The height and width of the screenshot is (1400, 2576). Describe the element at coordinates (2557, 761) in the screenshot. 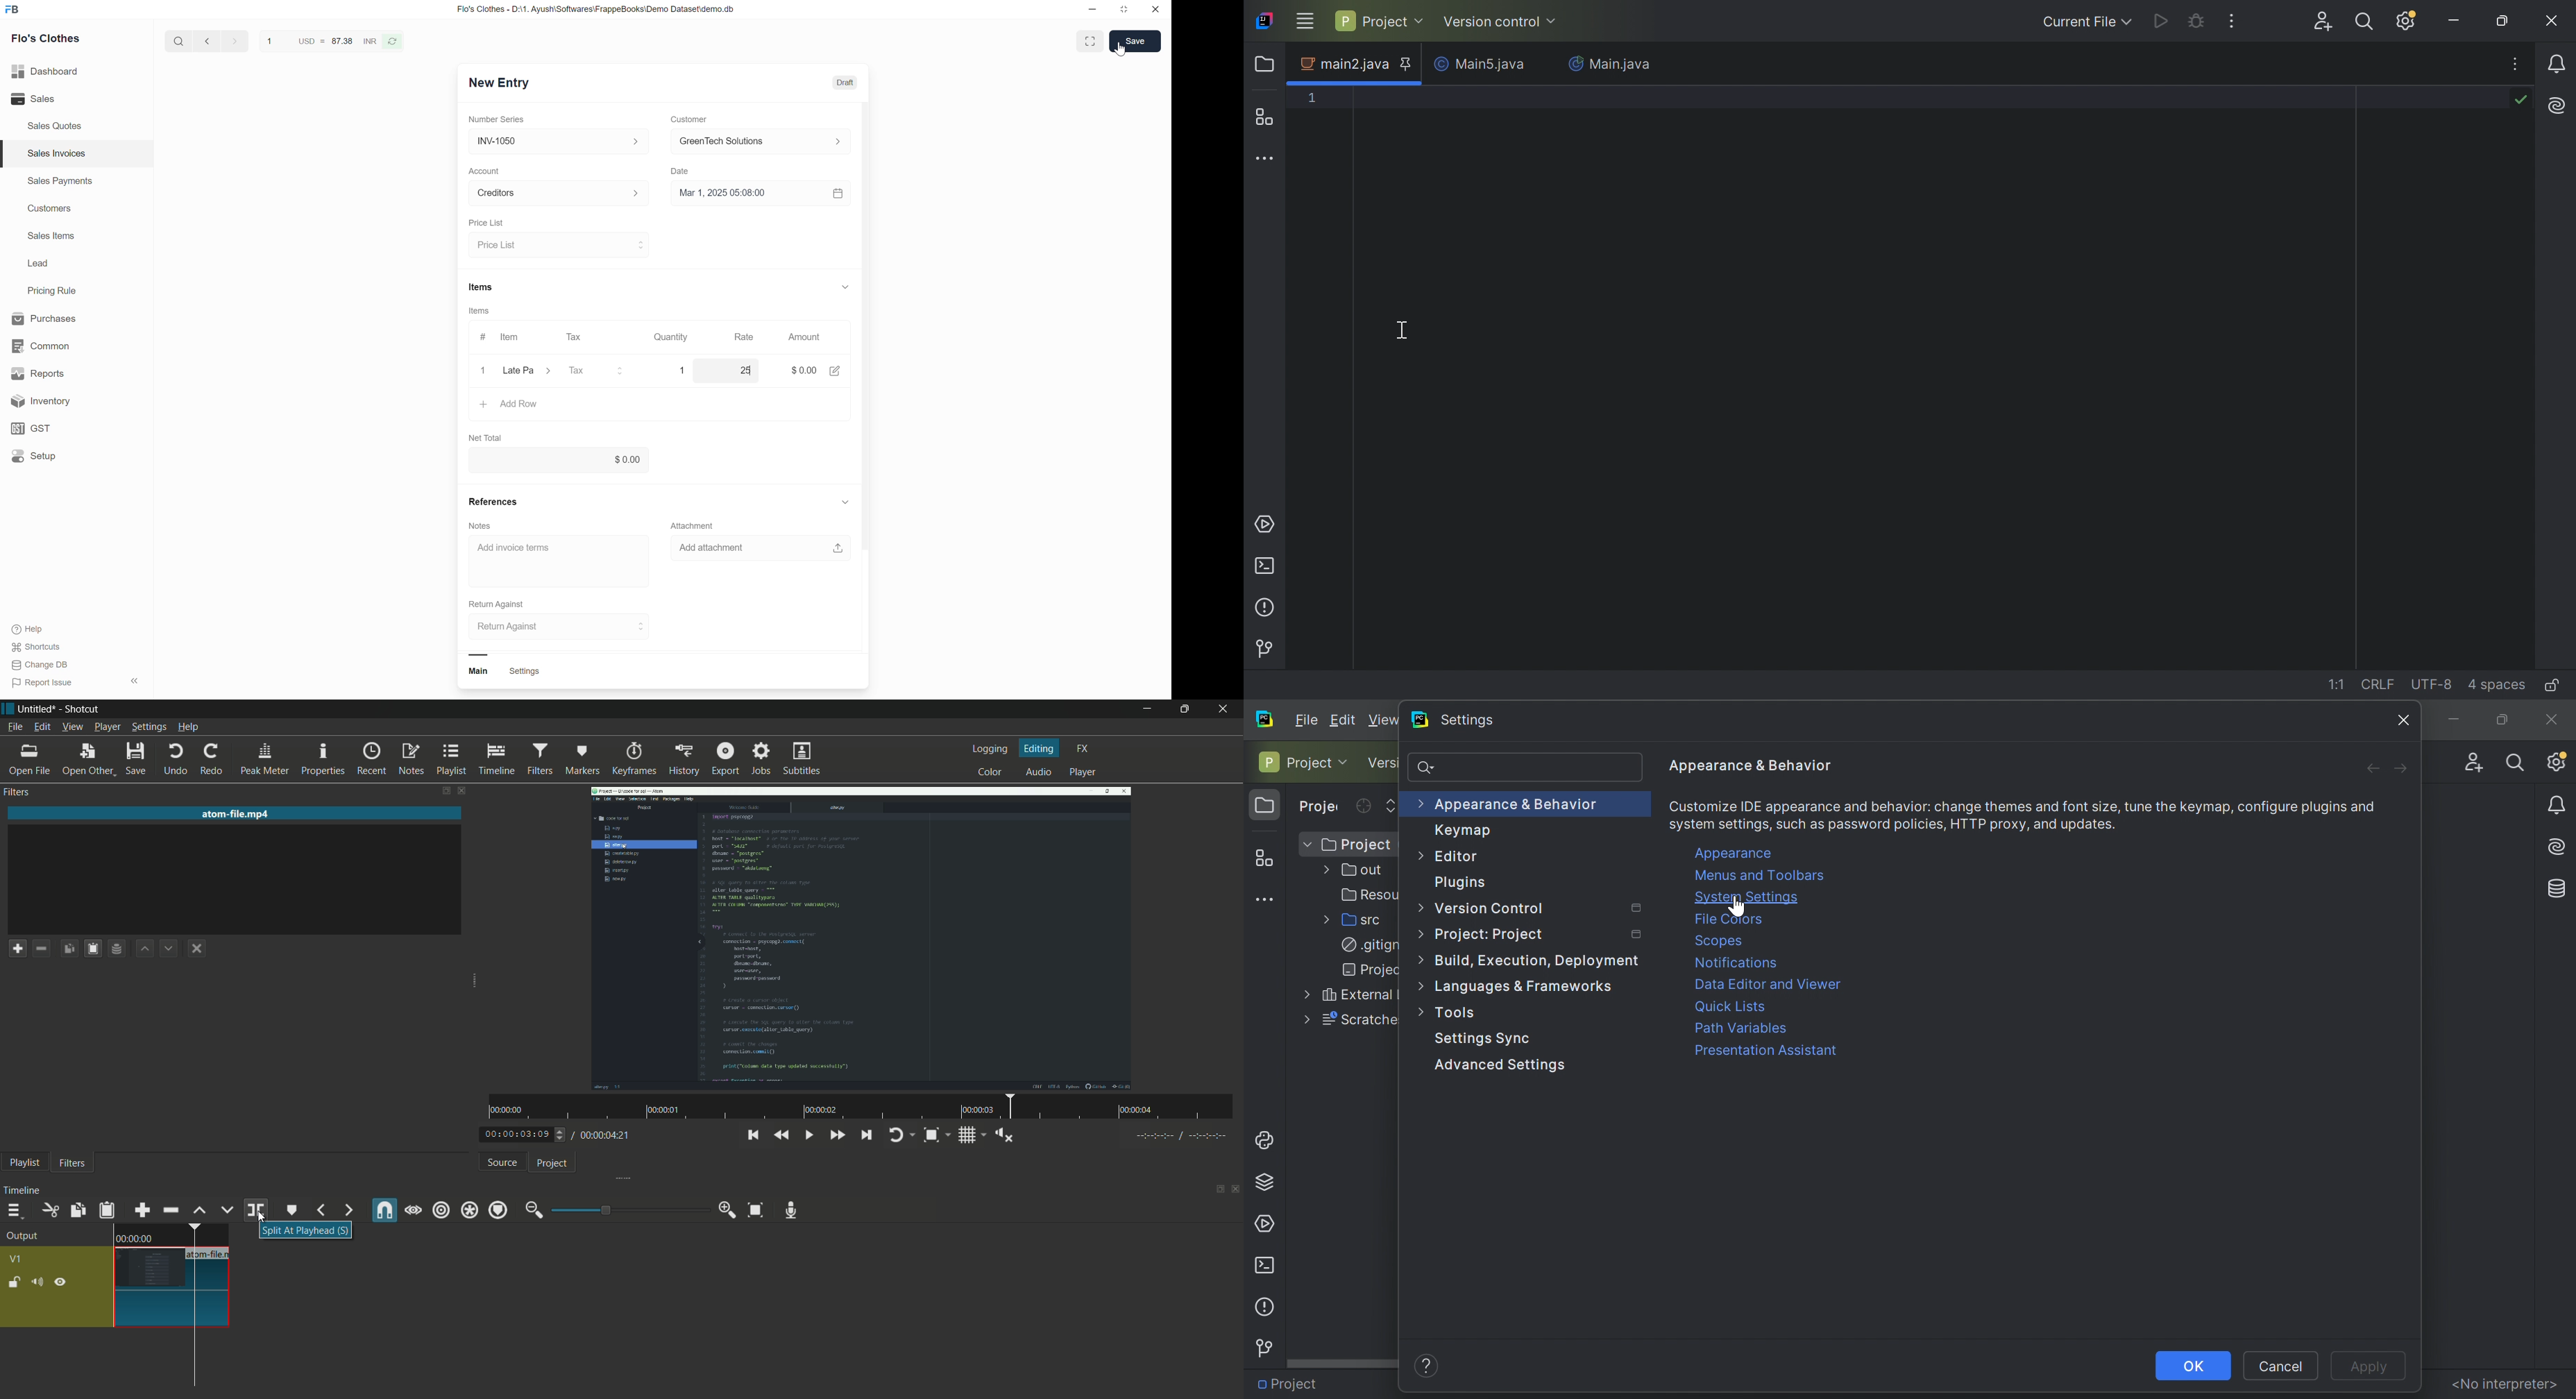

I see `Updates available. IDE and project settings` at that location.